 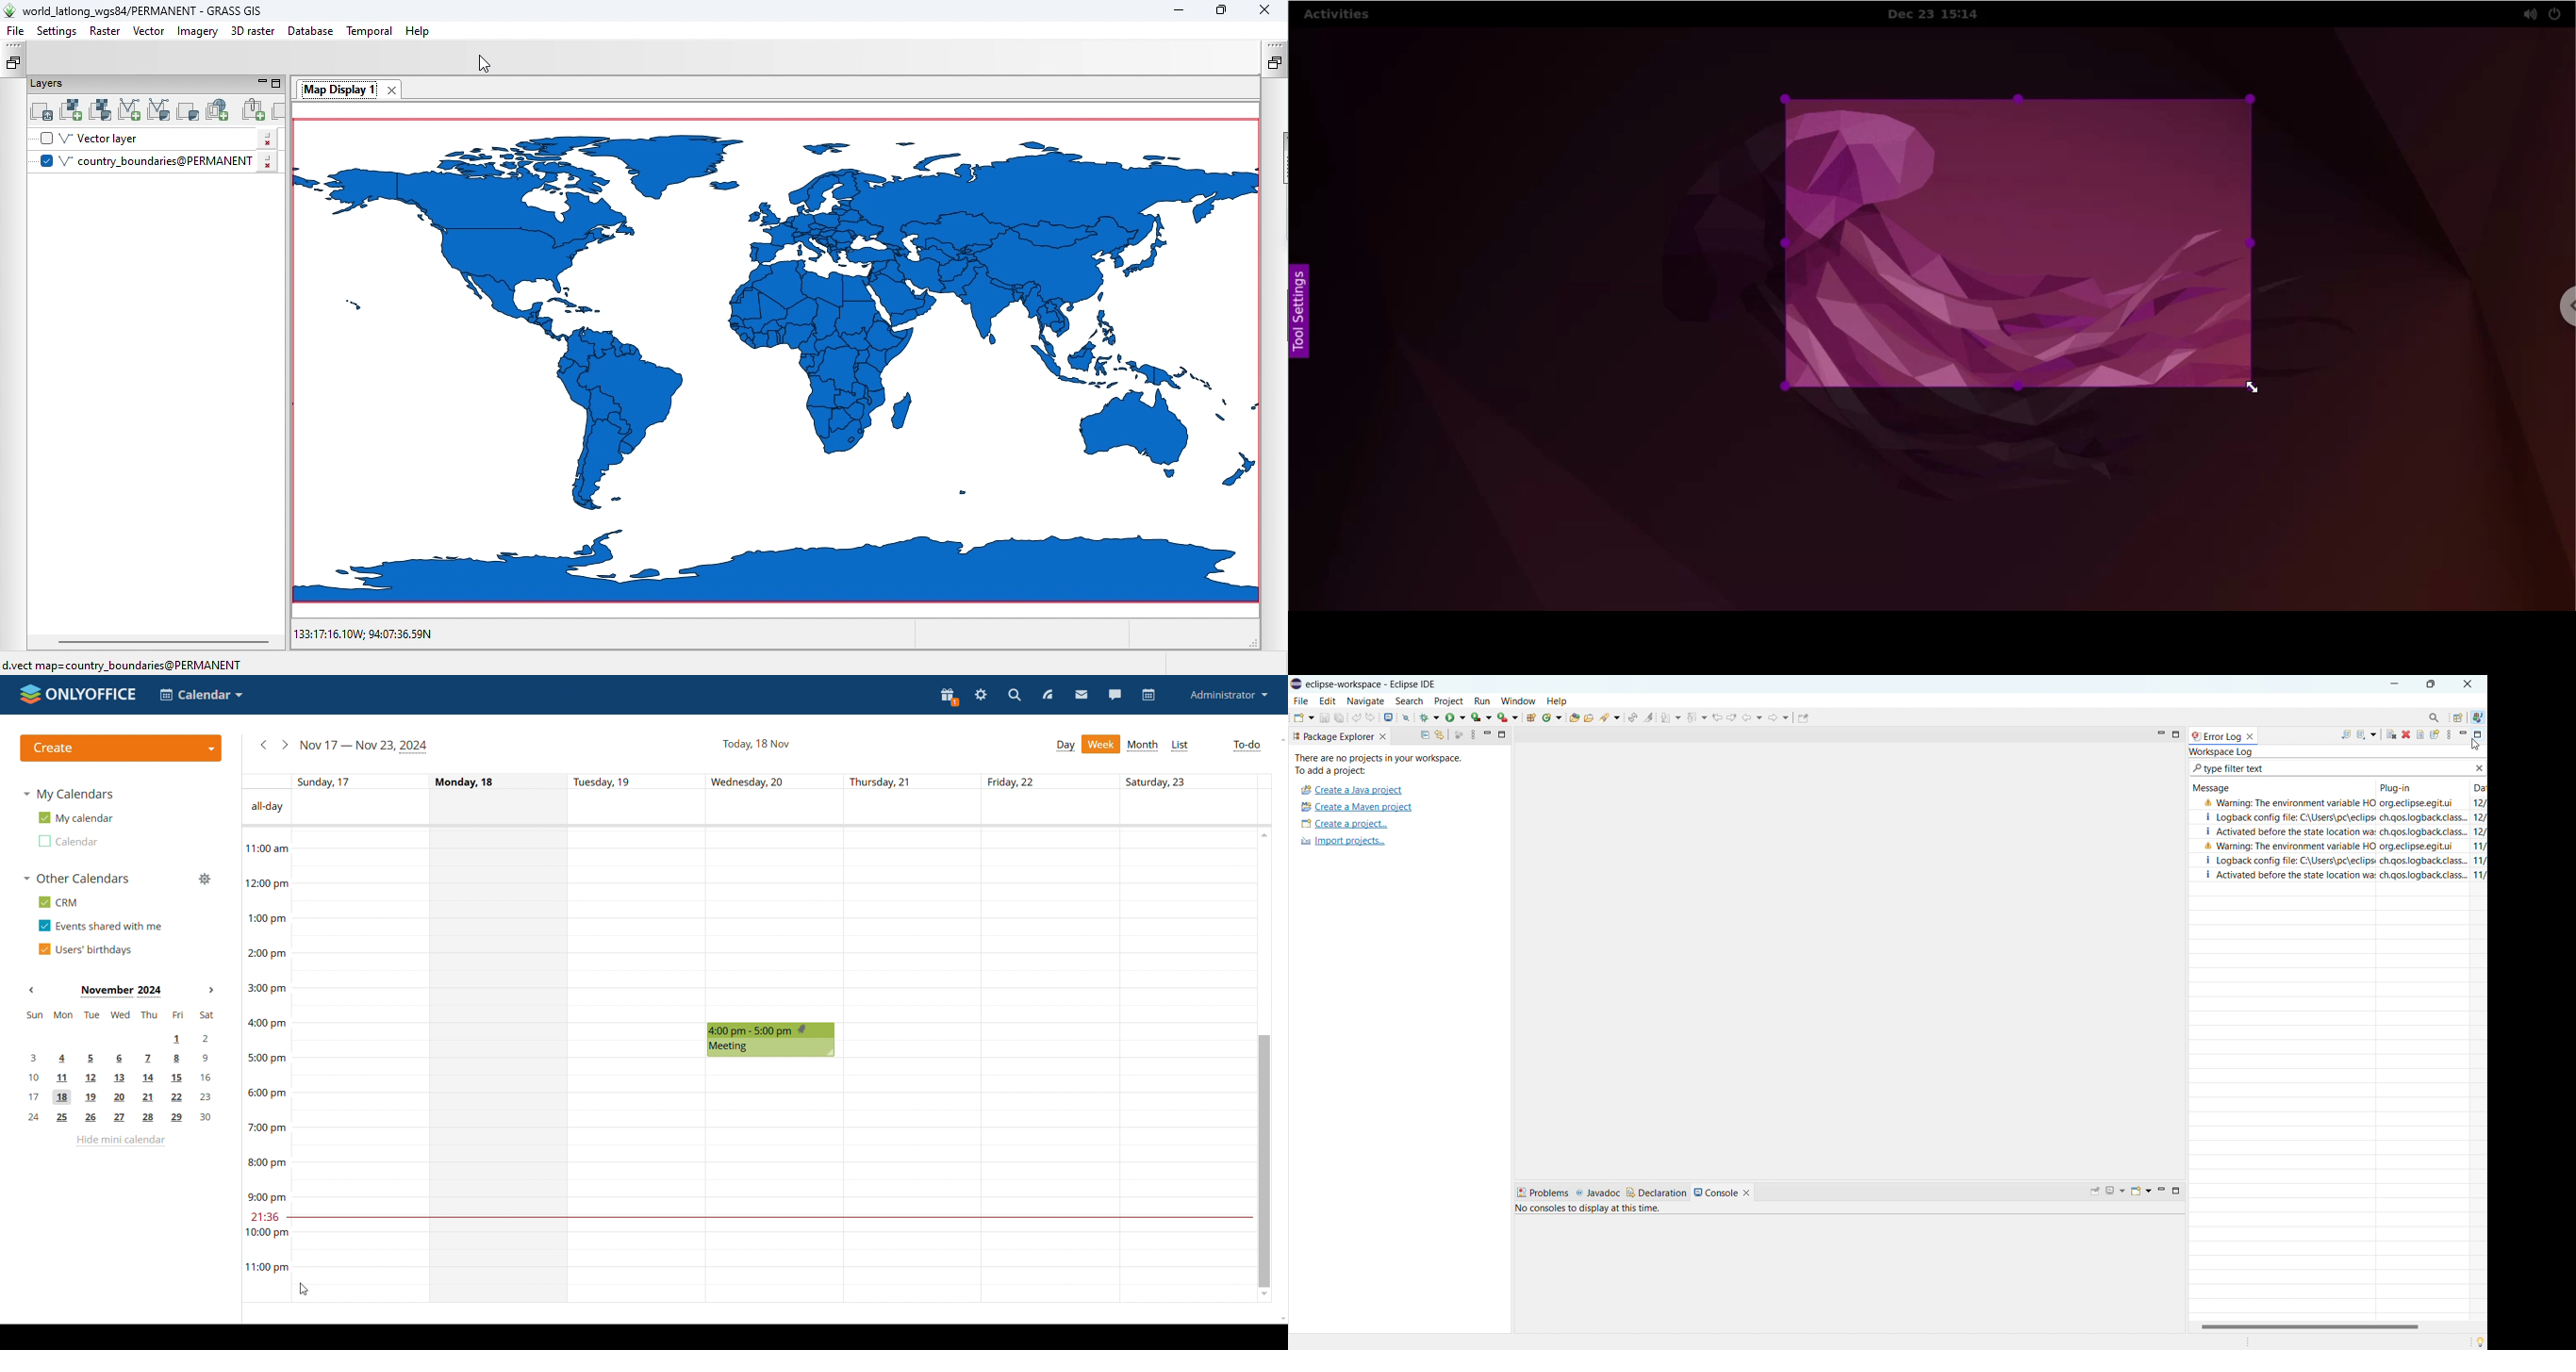 I want to click on search, so click(x=1013, y=695).